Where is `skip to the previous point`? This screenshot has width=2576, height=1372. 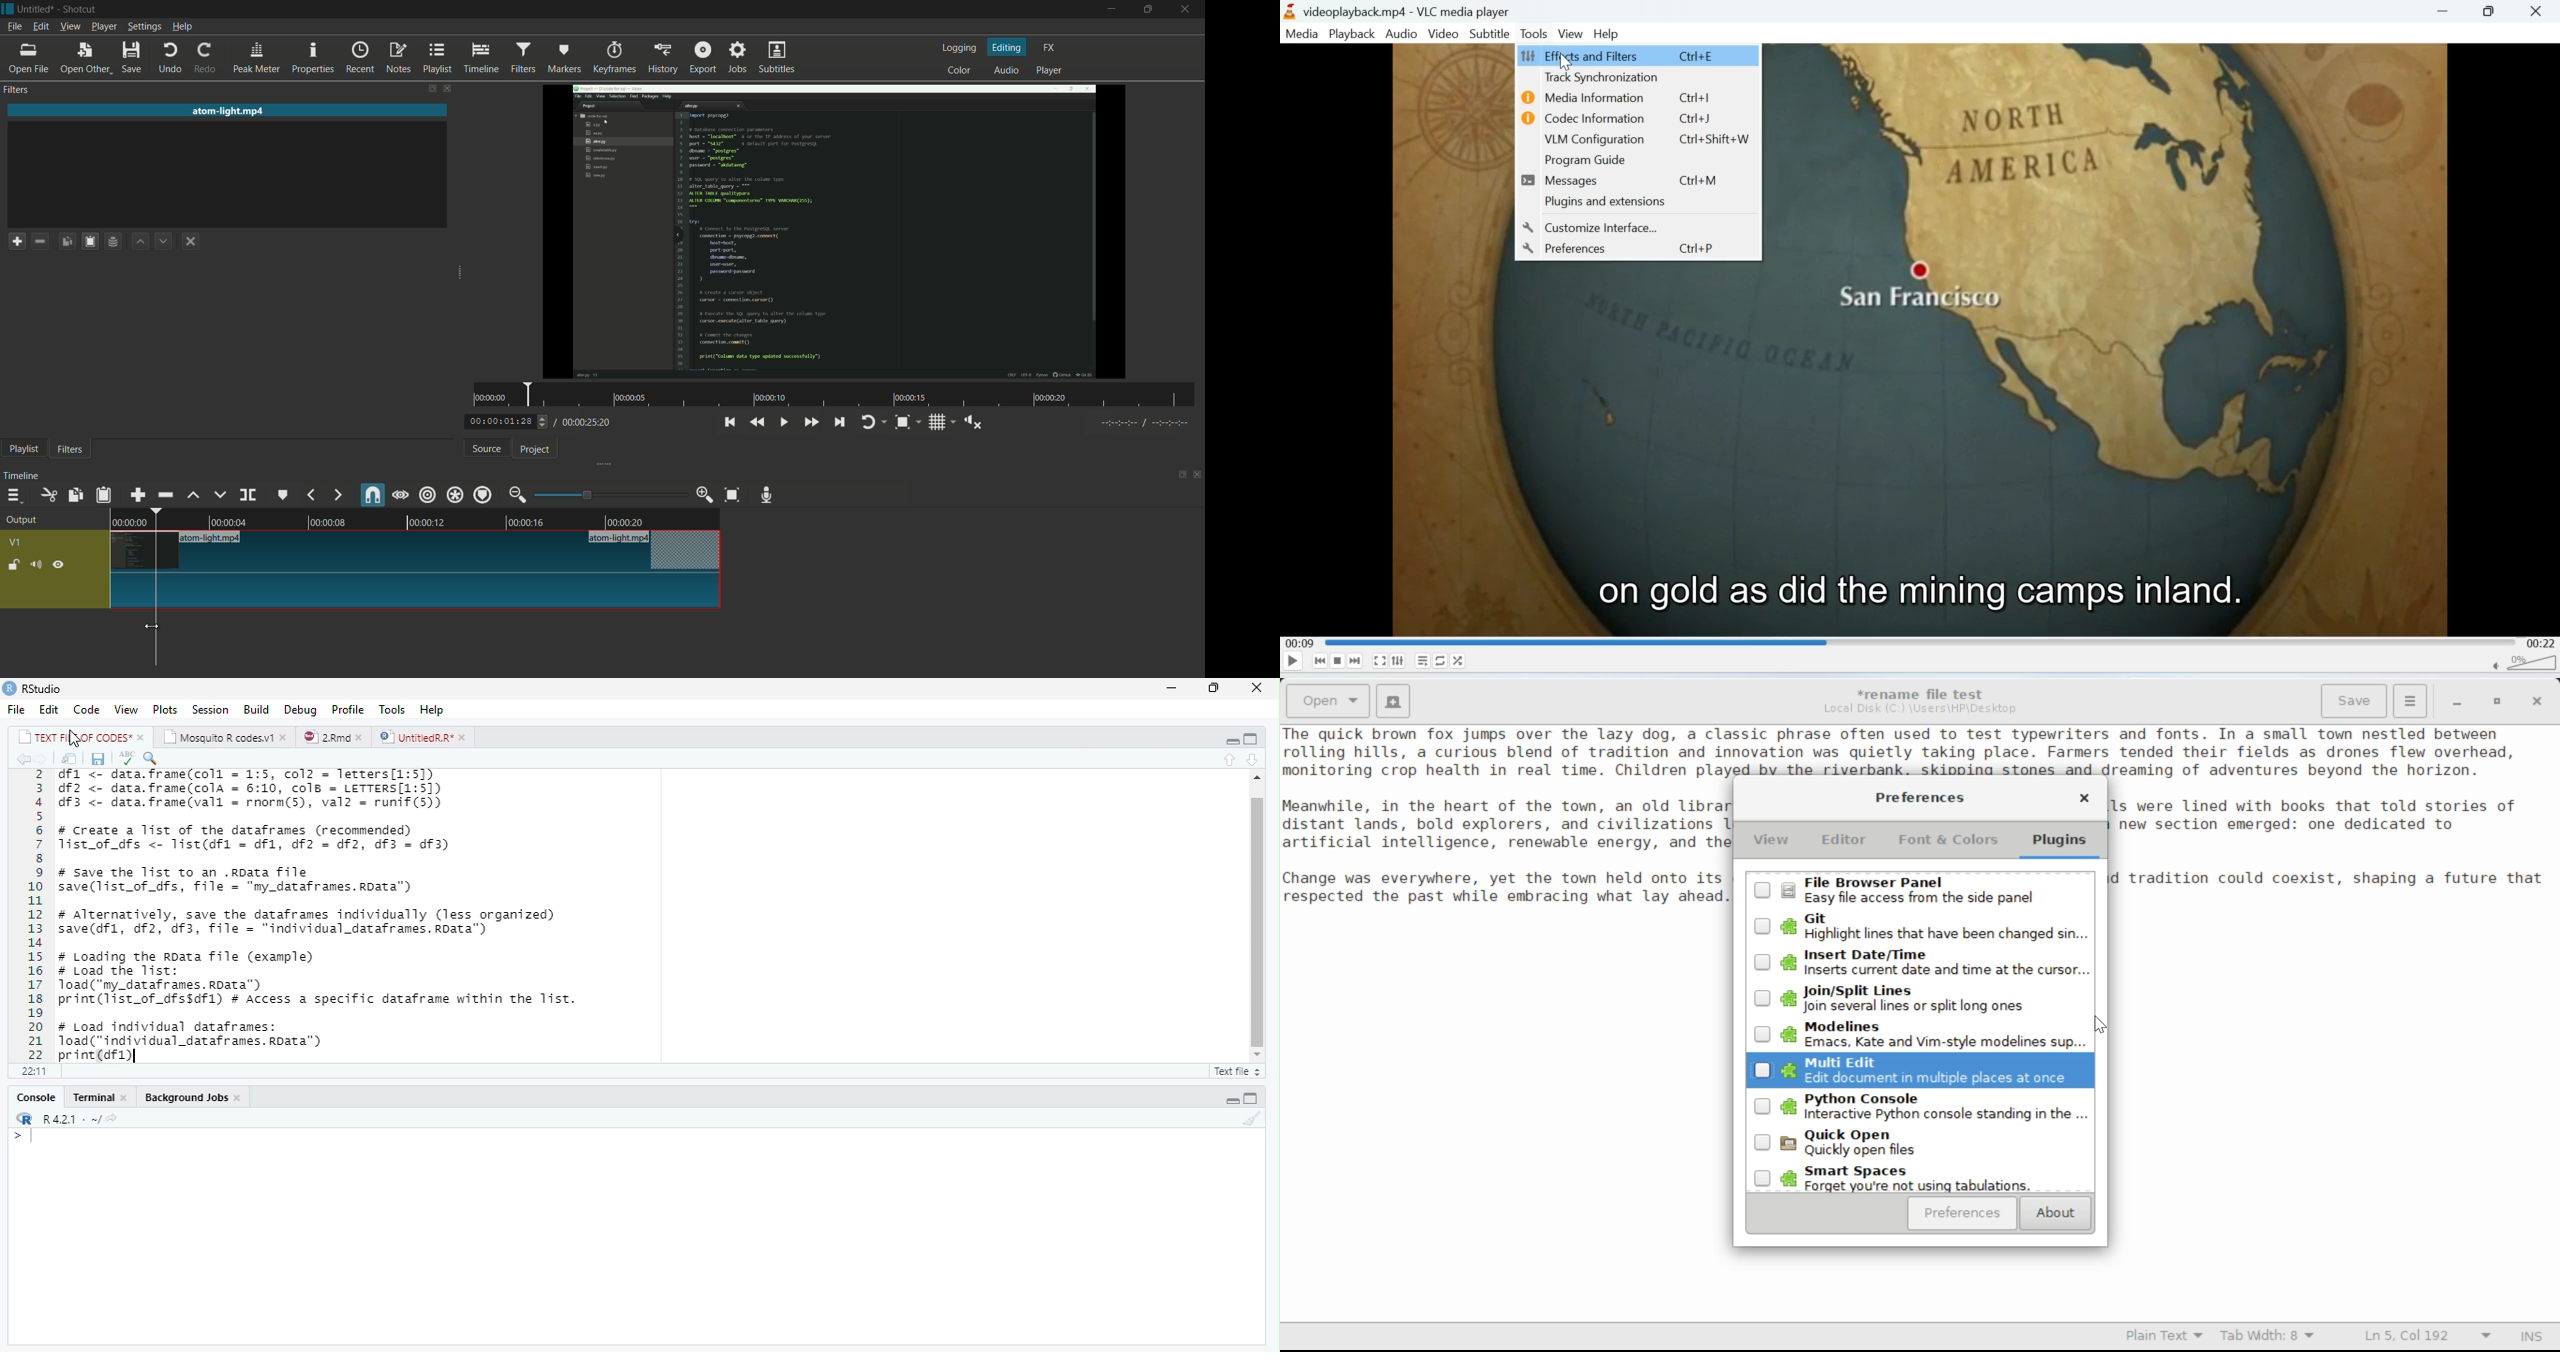 skip to the previous point is located at coordinates (729, 422).